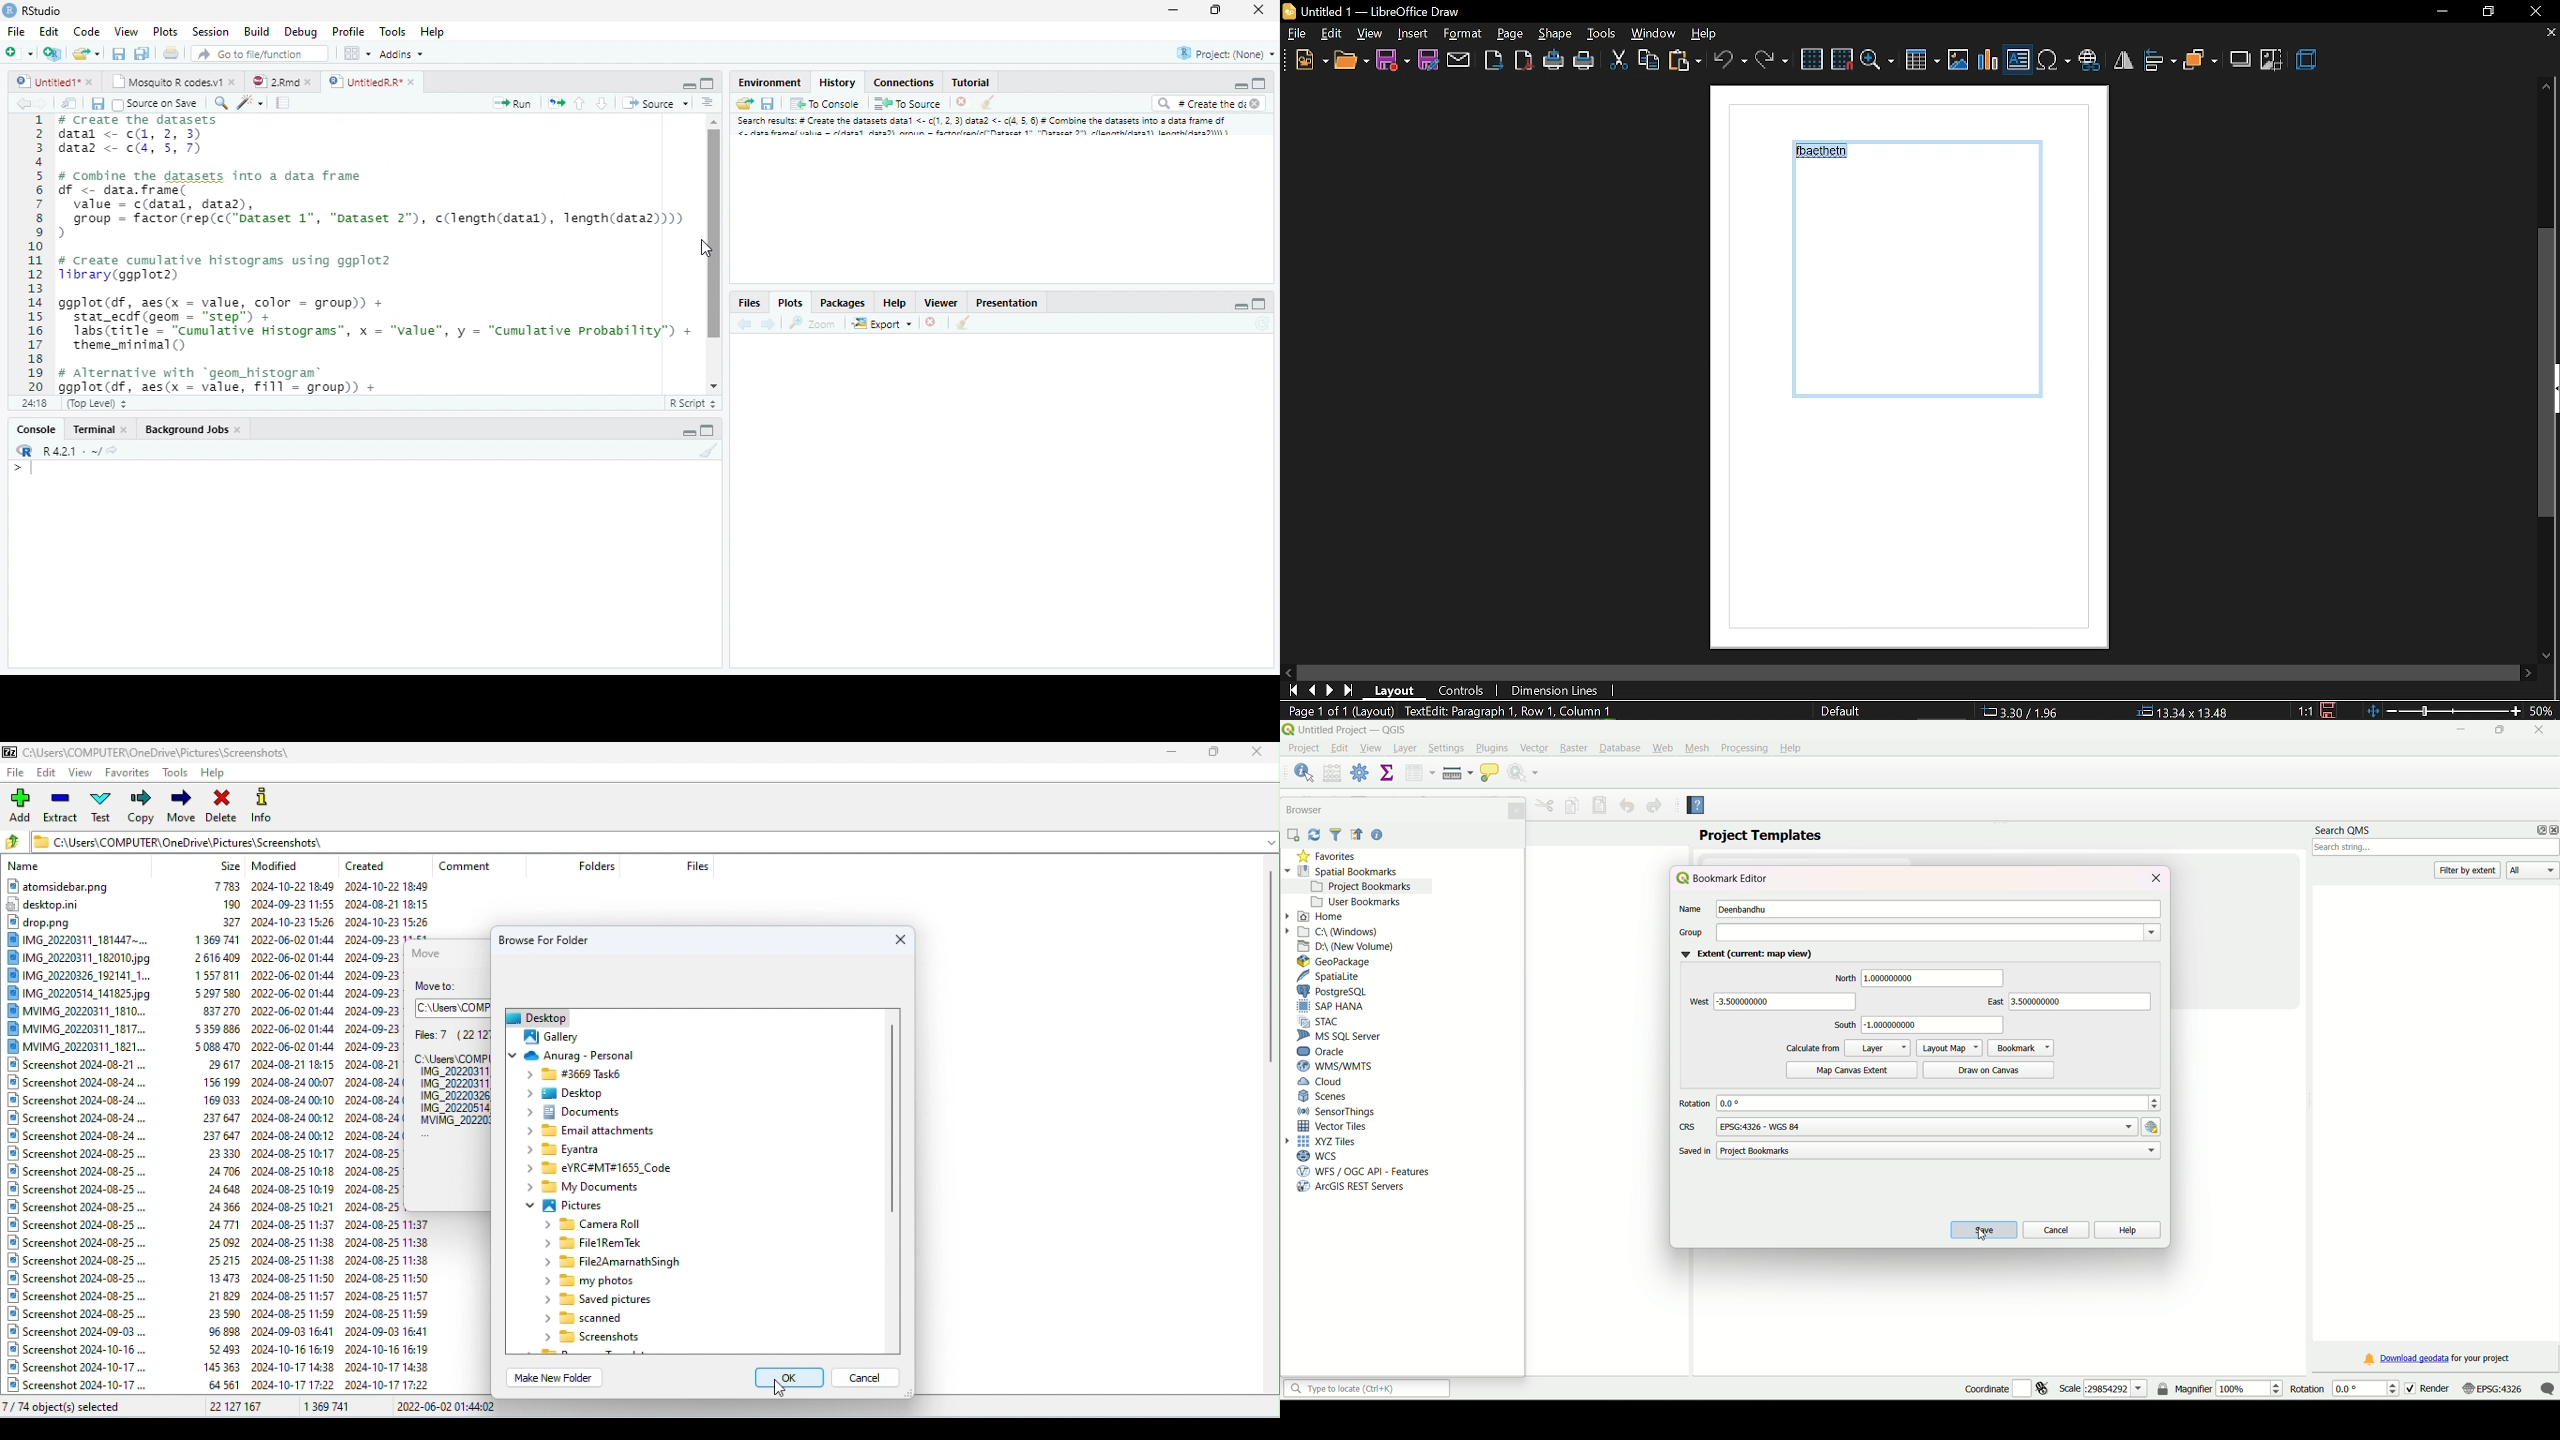 The height and width of the screenshot is (1456, 2576). I want to click on shadow, so click(2241, 60).